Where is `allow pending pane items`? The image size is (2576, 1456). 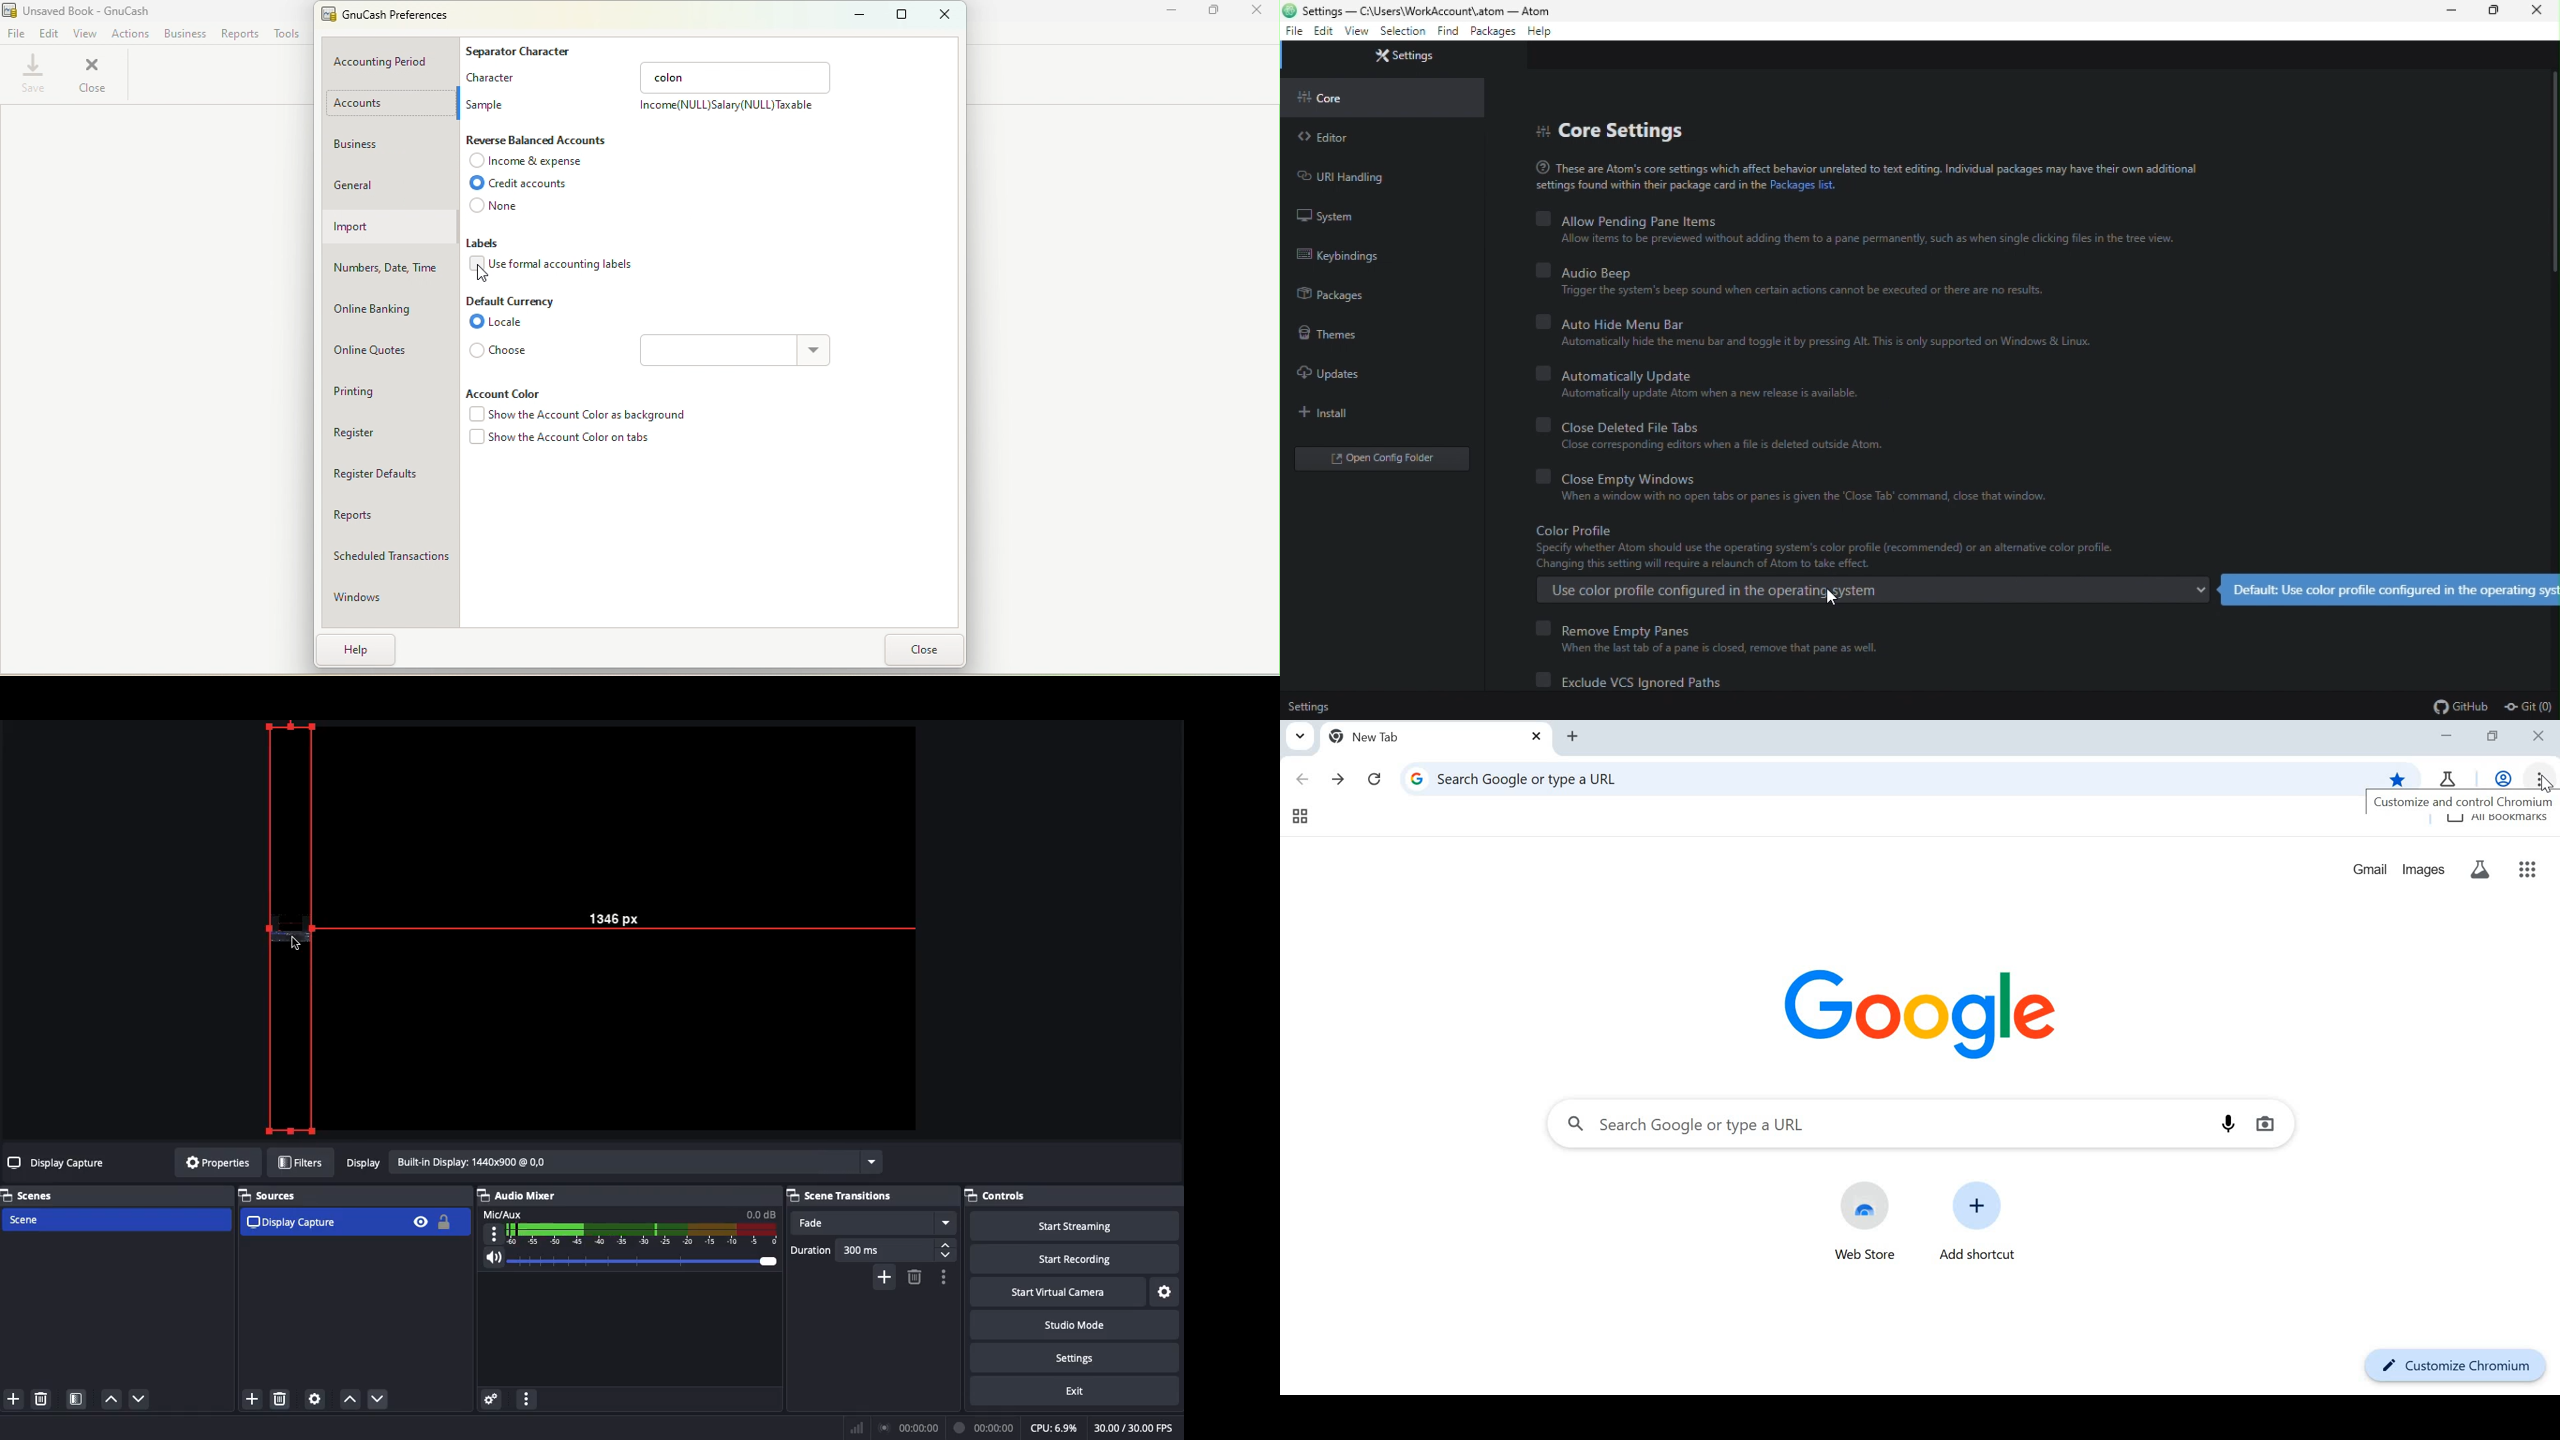
allow pending pane items is located at coordinates (1855, 229).